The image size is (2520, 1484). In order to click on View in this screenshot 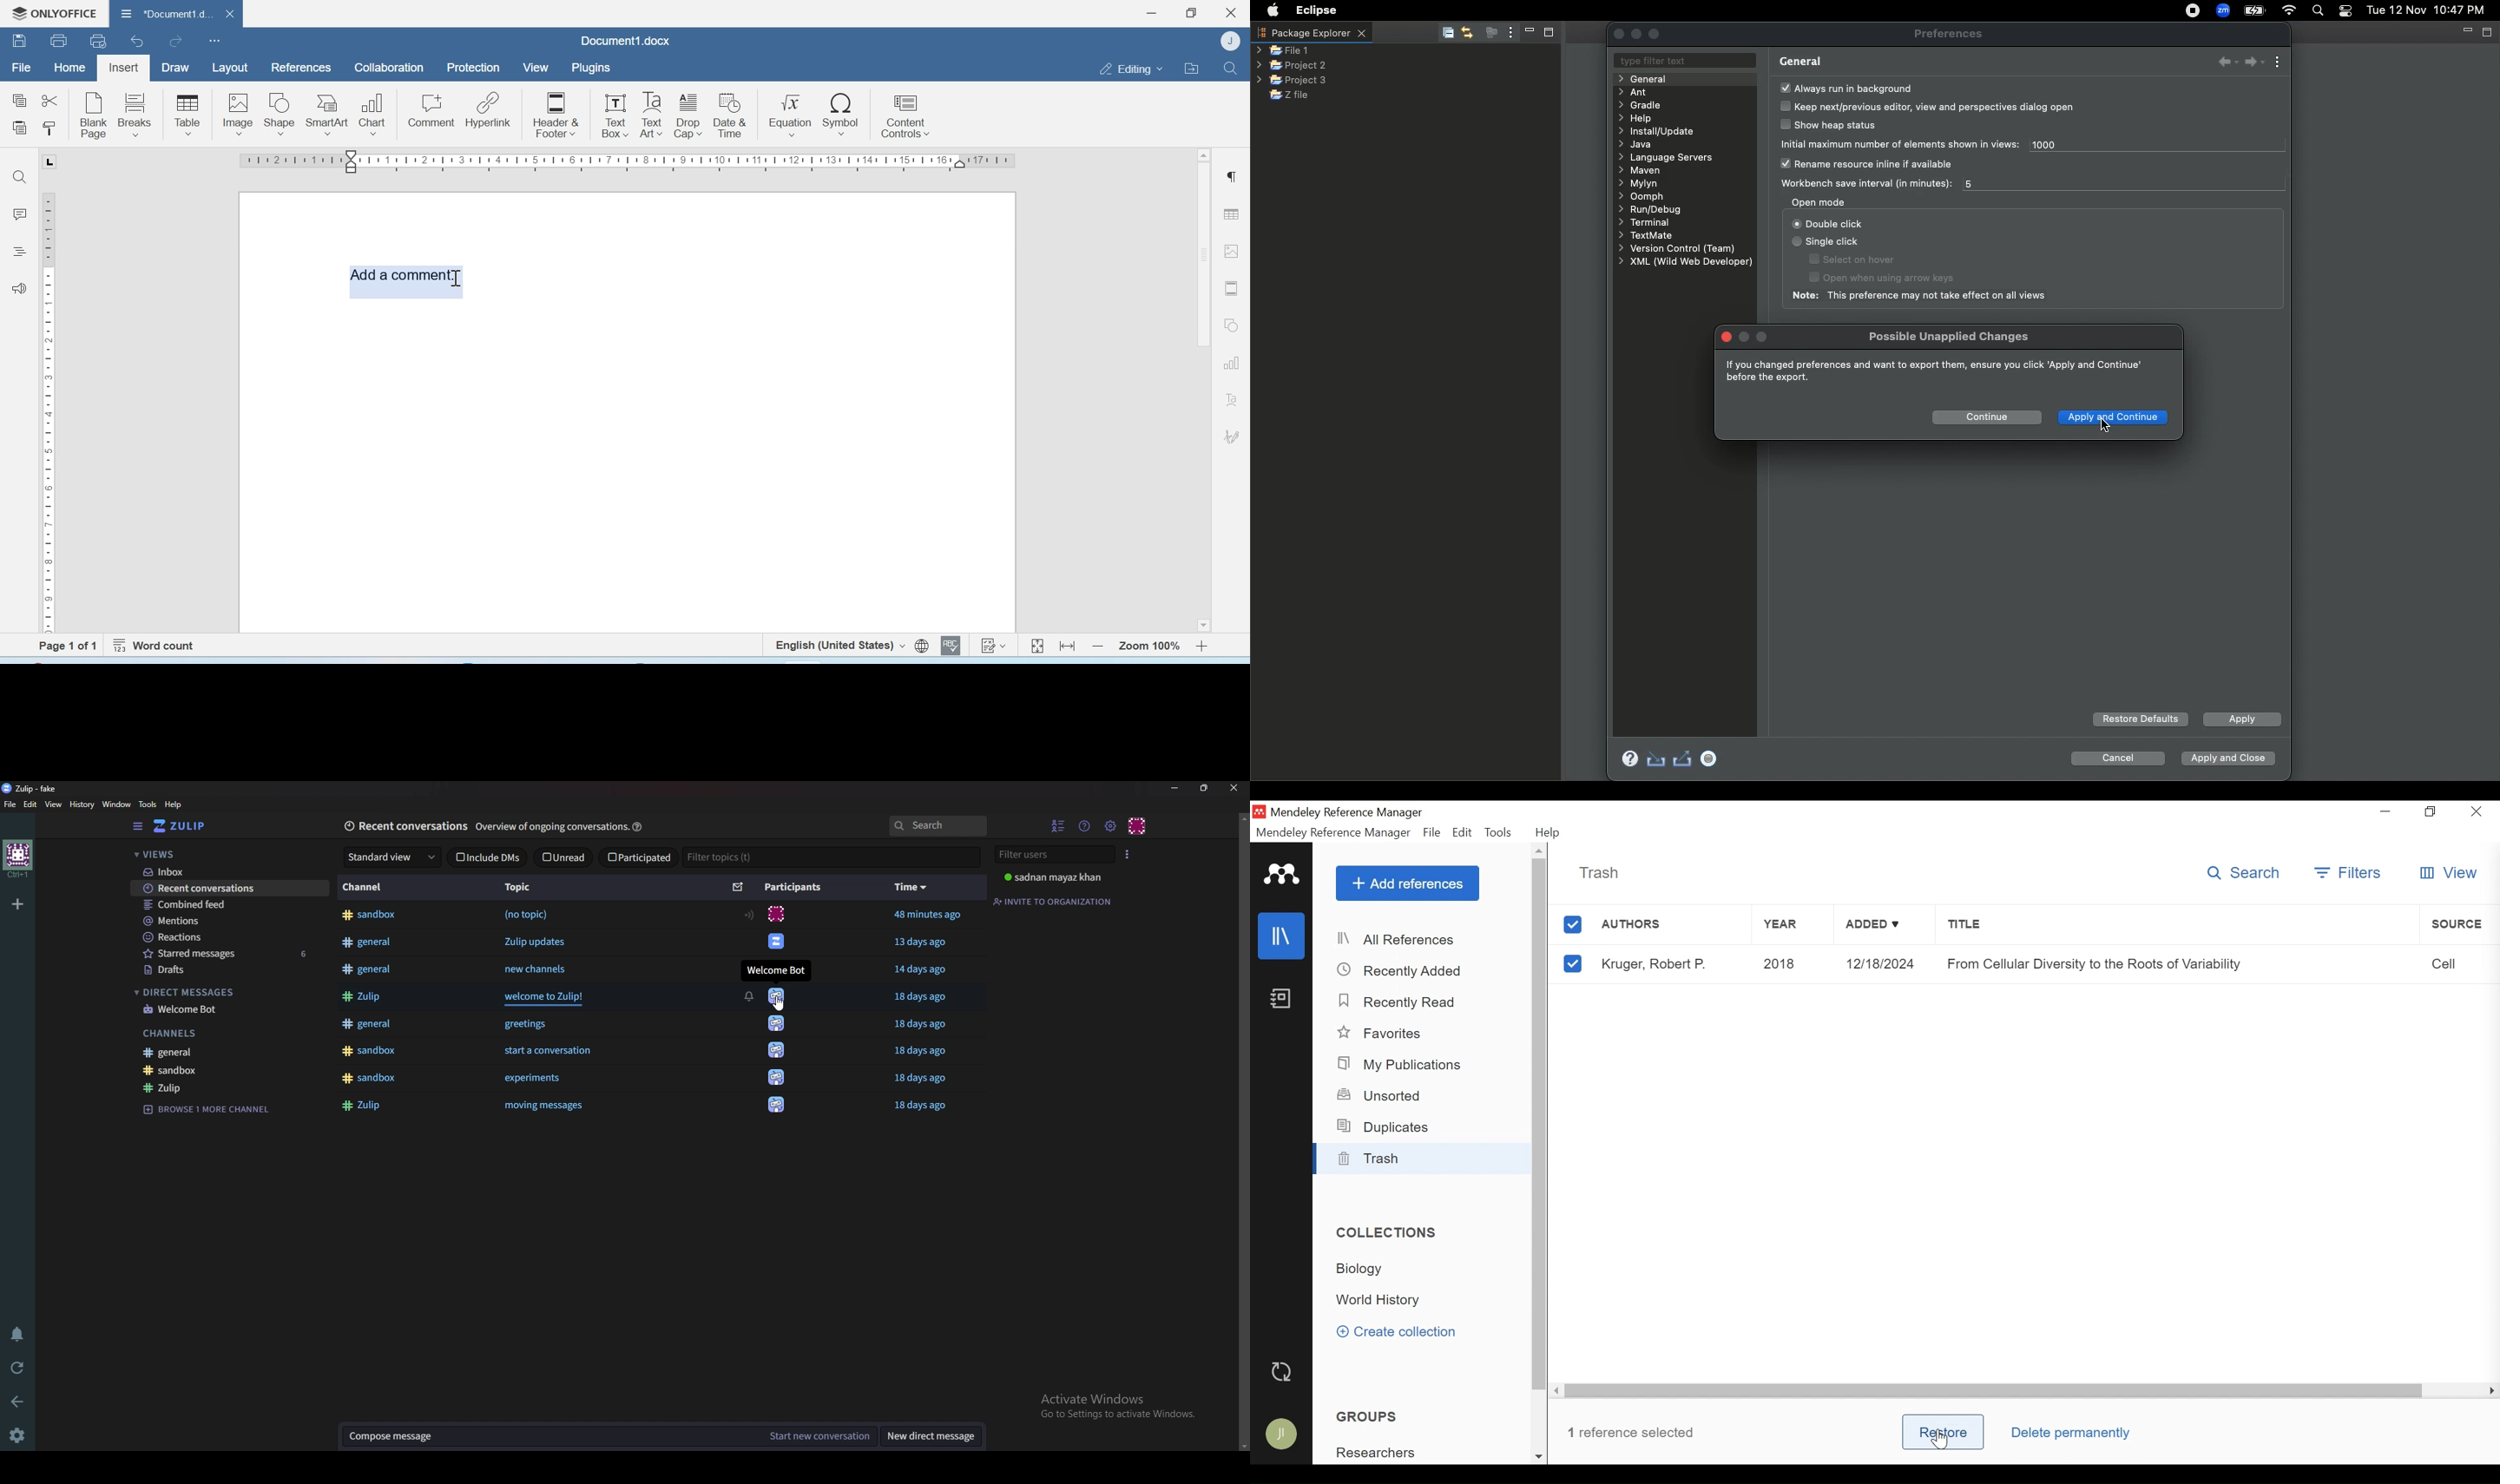, I will do `click(52, 804)`.